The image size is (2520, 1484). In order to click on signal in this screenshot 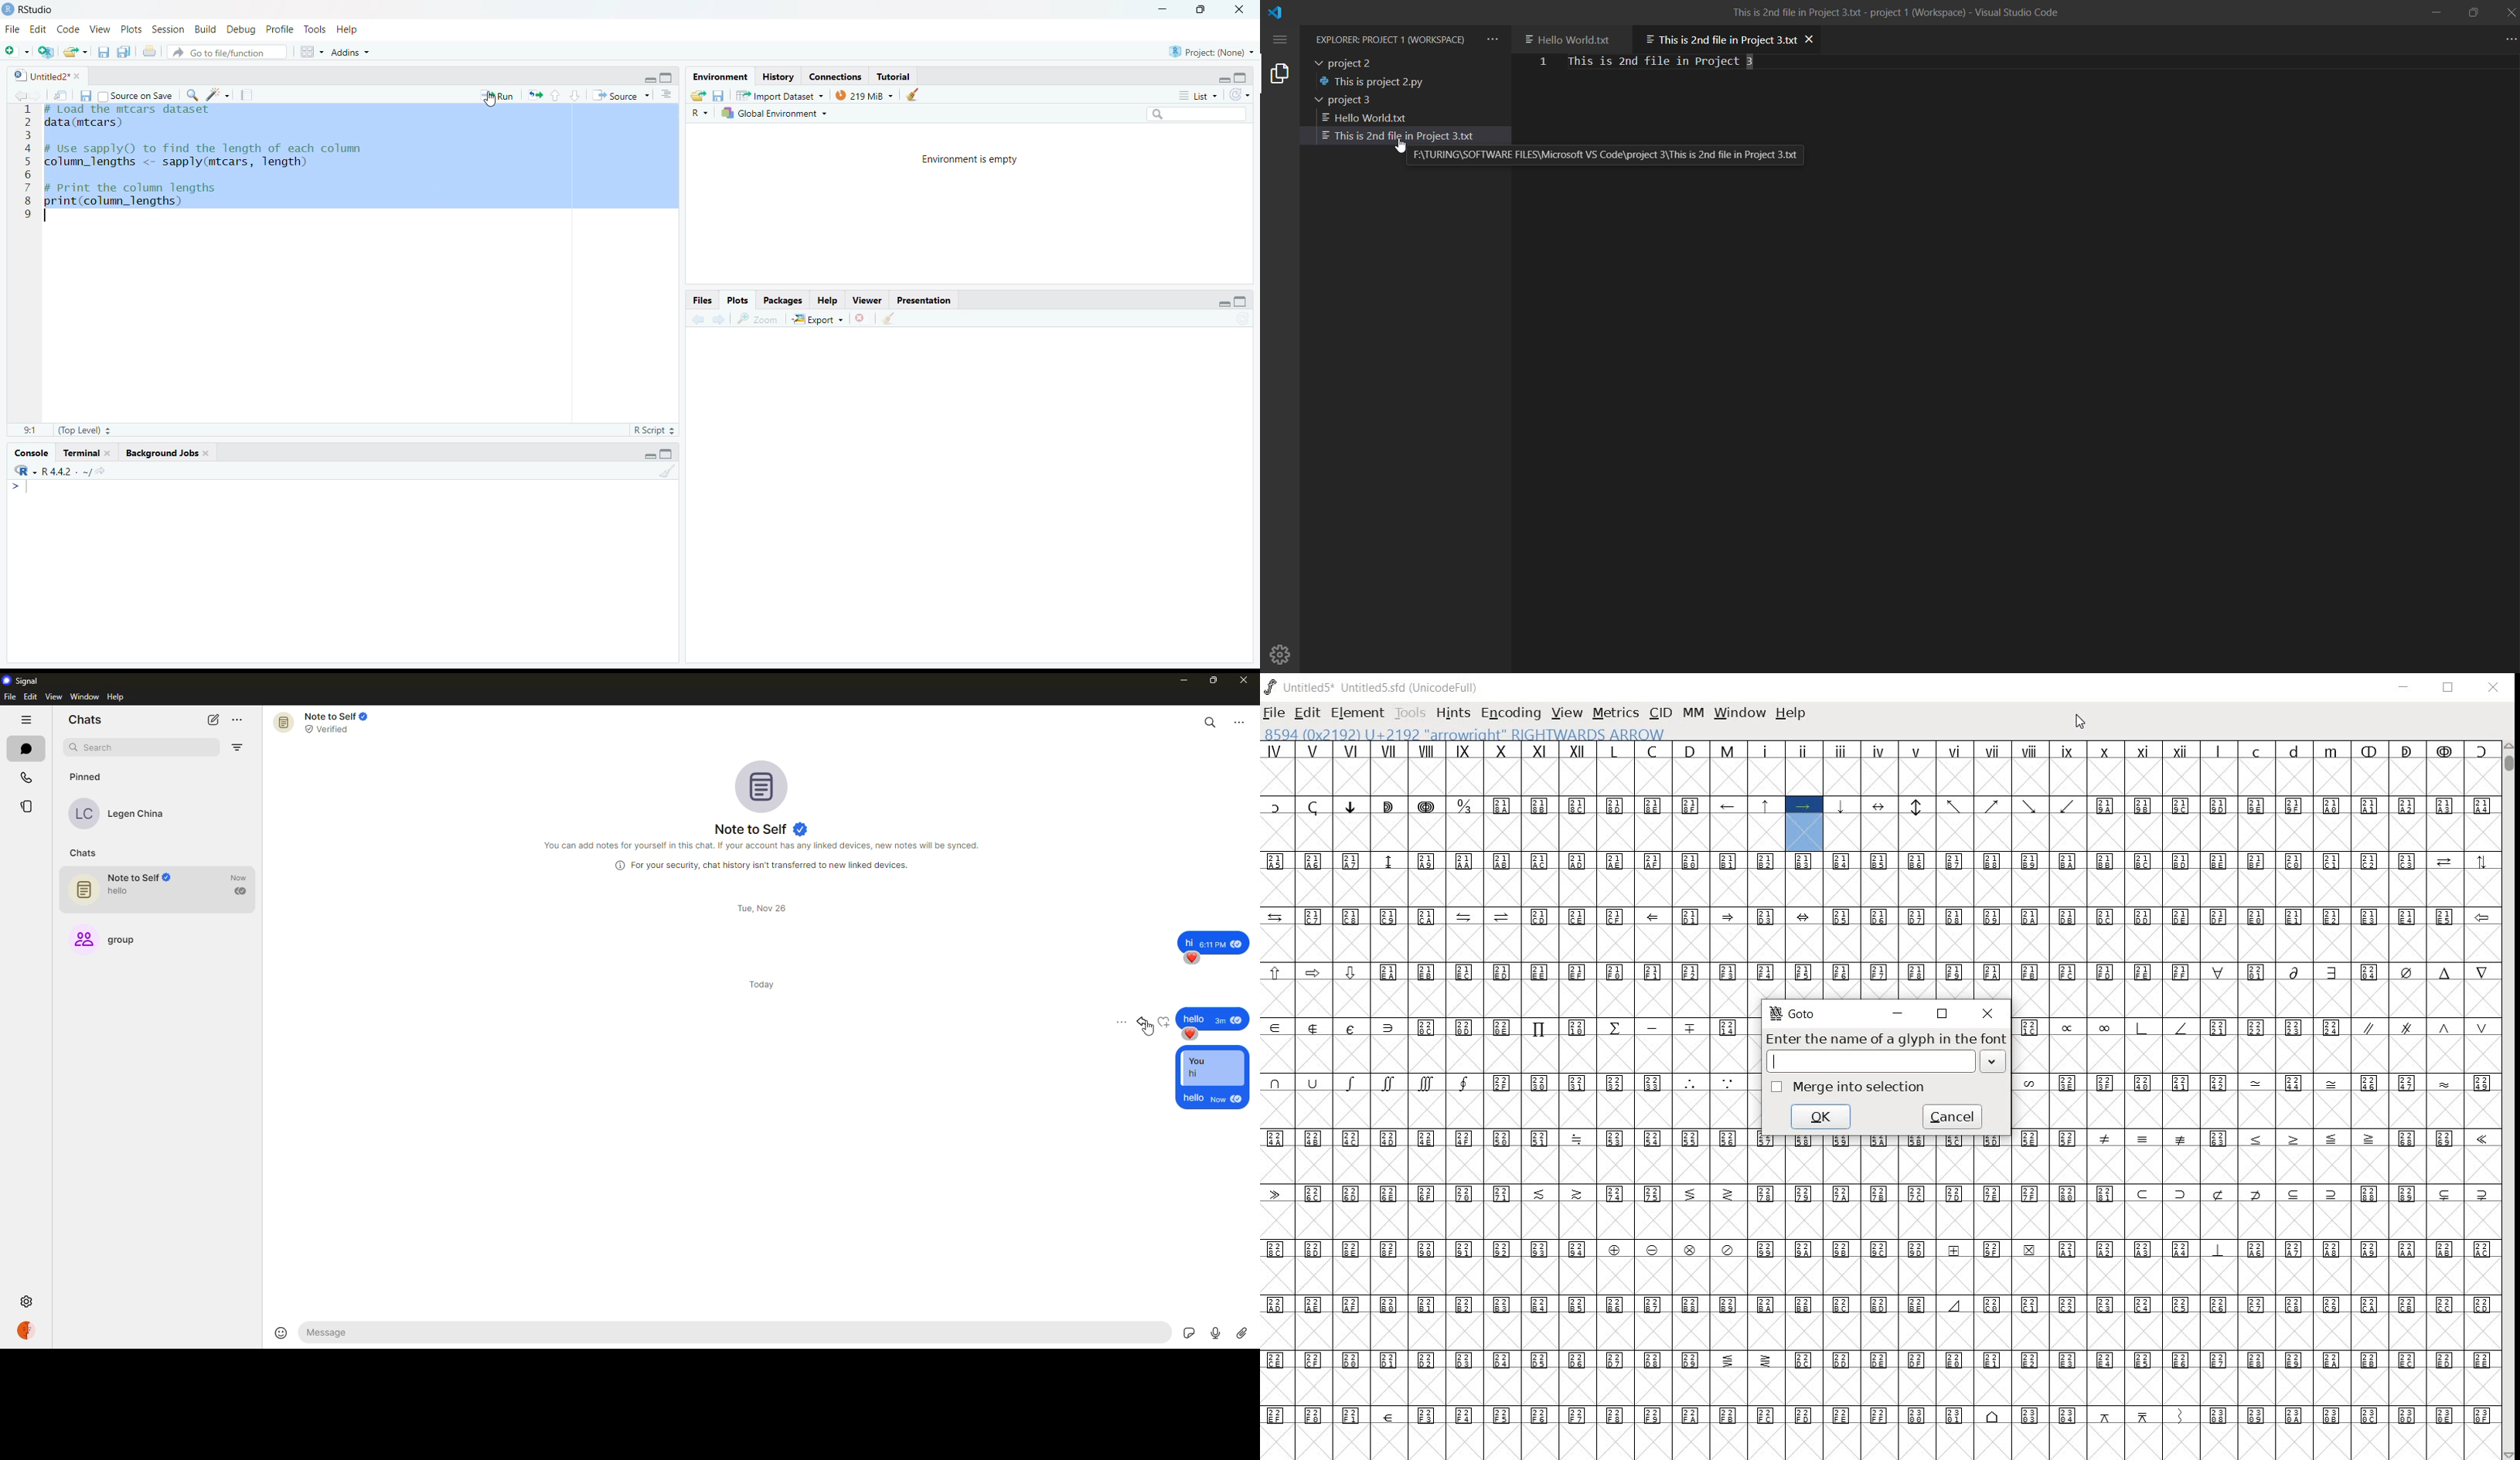, I will do `click(22, 681)`.